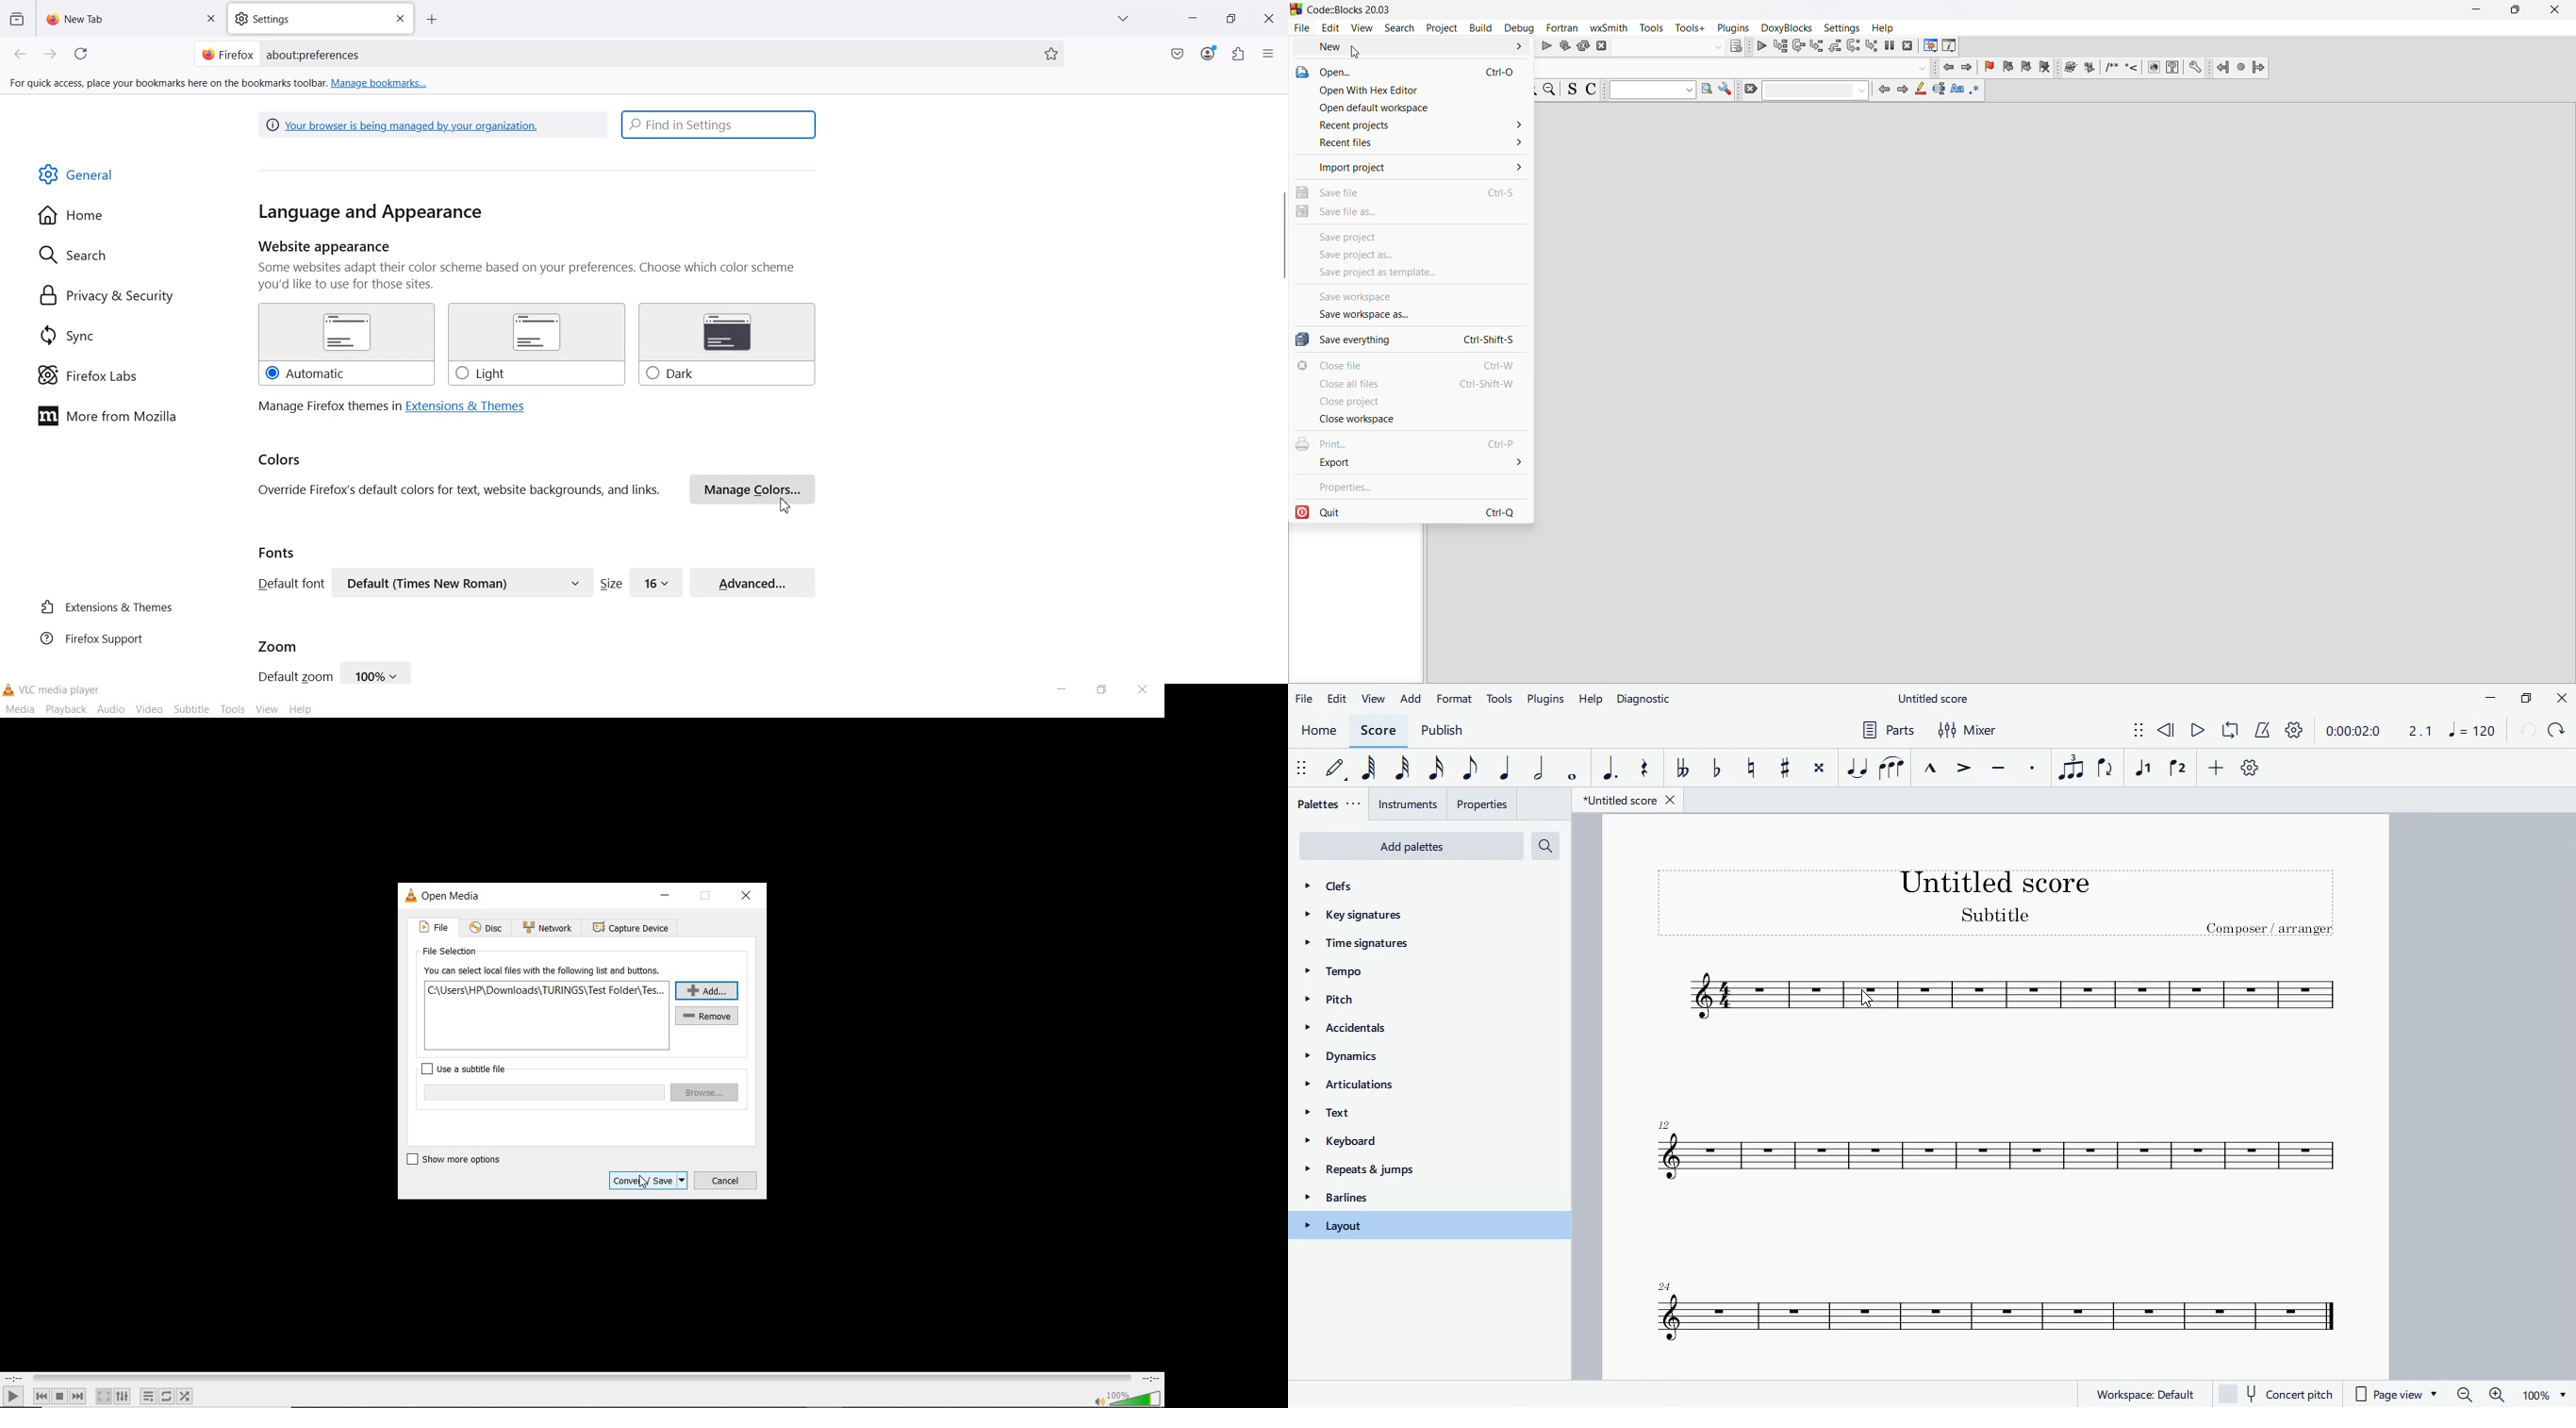 The width and height of the screenshot is (2576, 1428). Describe the element at coordinates (644, 1181) in the screenshot. I see `cursor` at that location.